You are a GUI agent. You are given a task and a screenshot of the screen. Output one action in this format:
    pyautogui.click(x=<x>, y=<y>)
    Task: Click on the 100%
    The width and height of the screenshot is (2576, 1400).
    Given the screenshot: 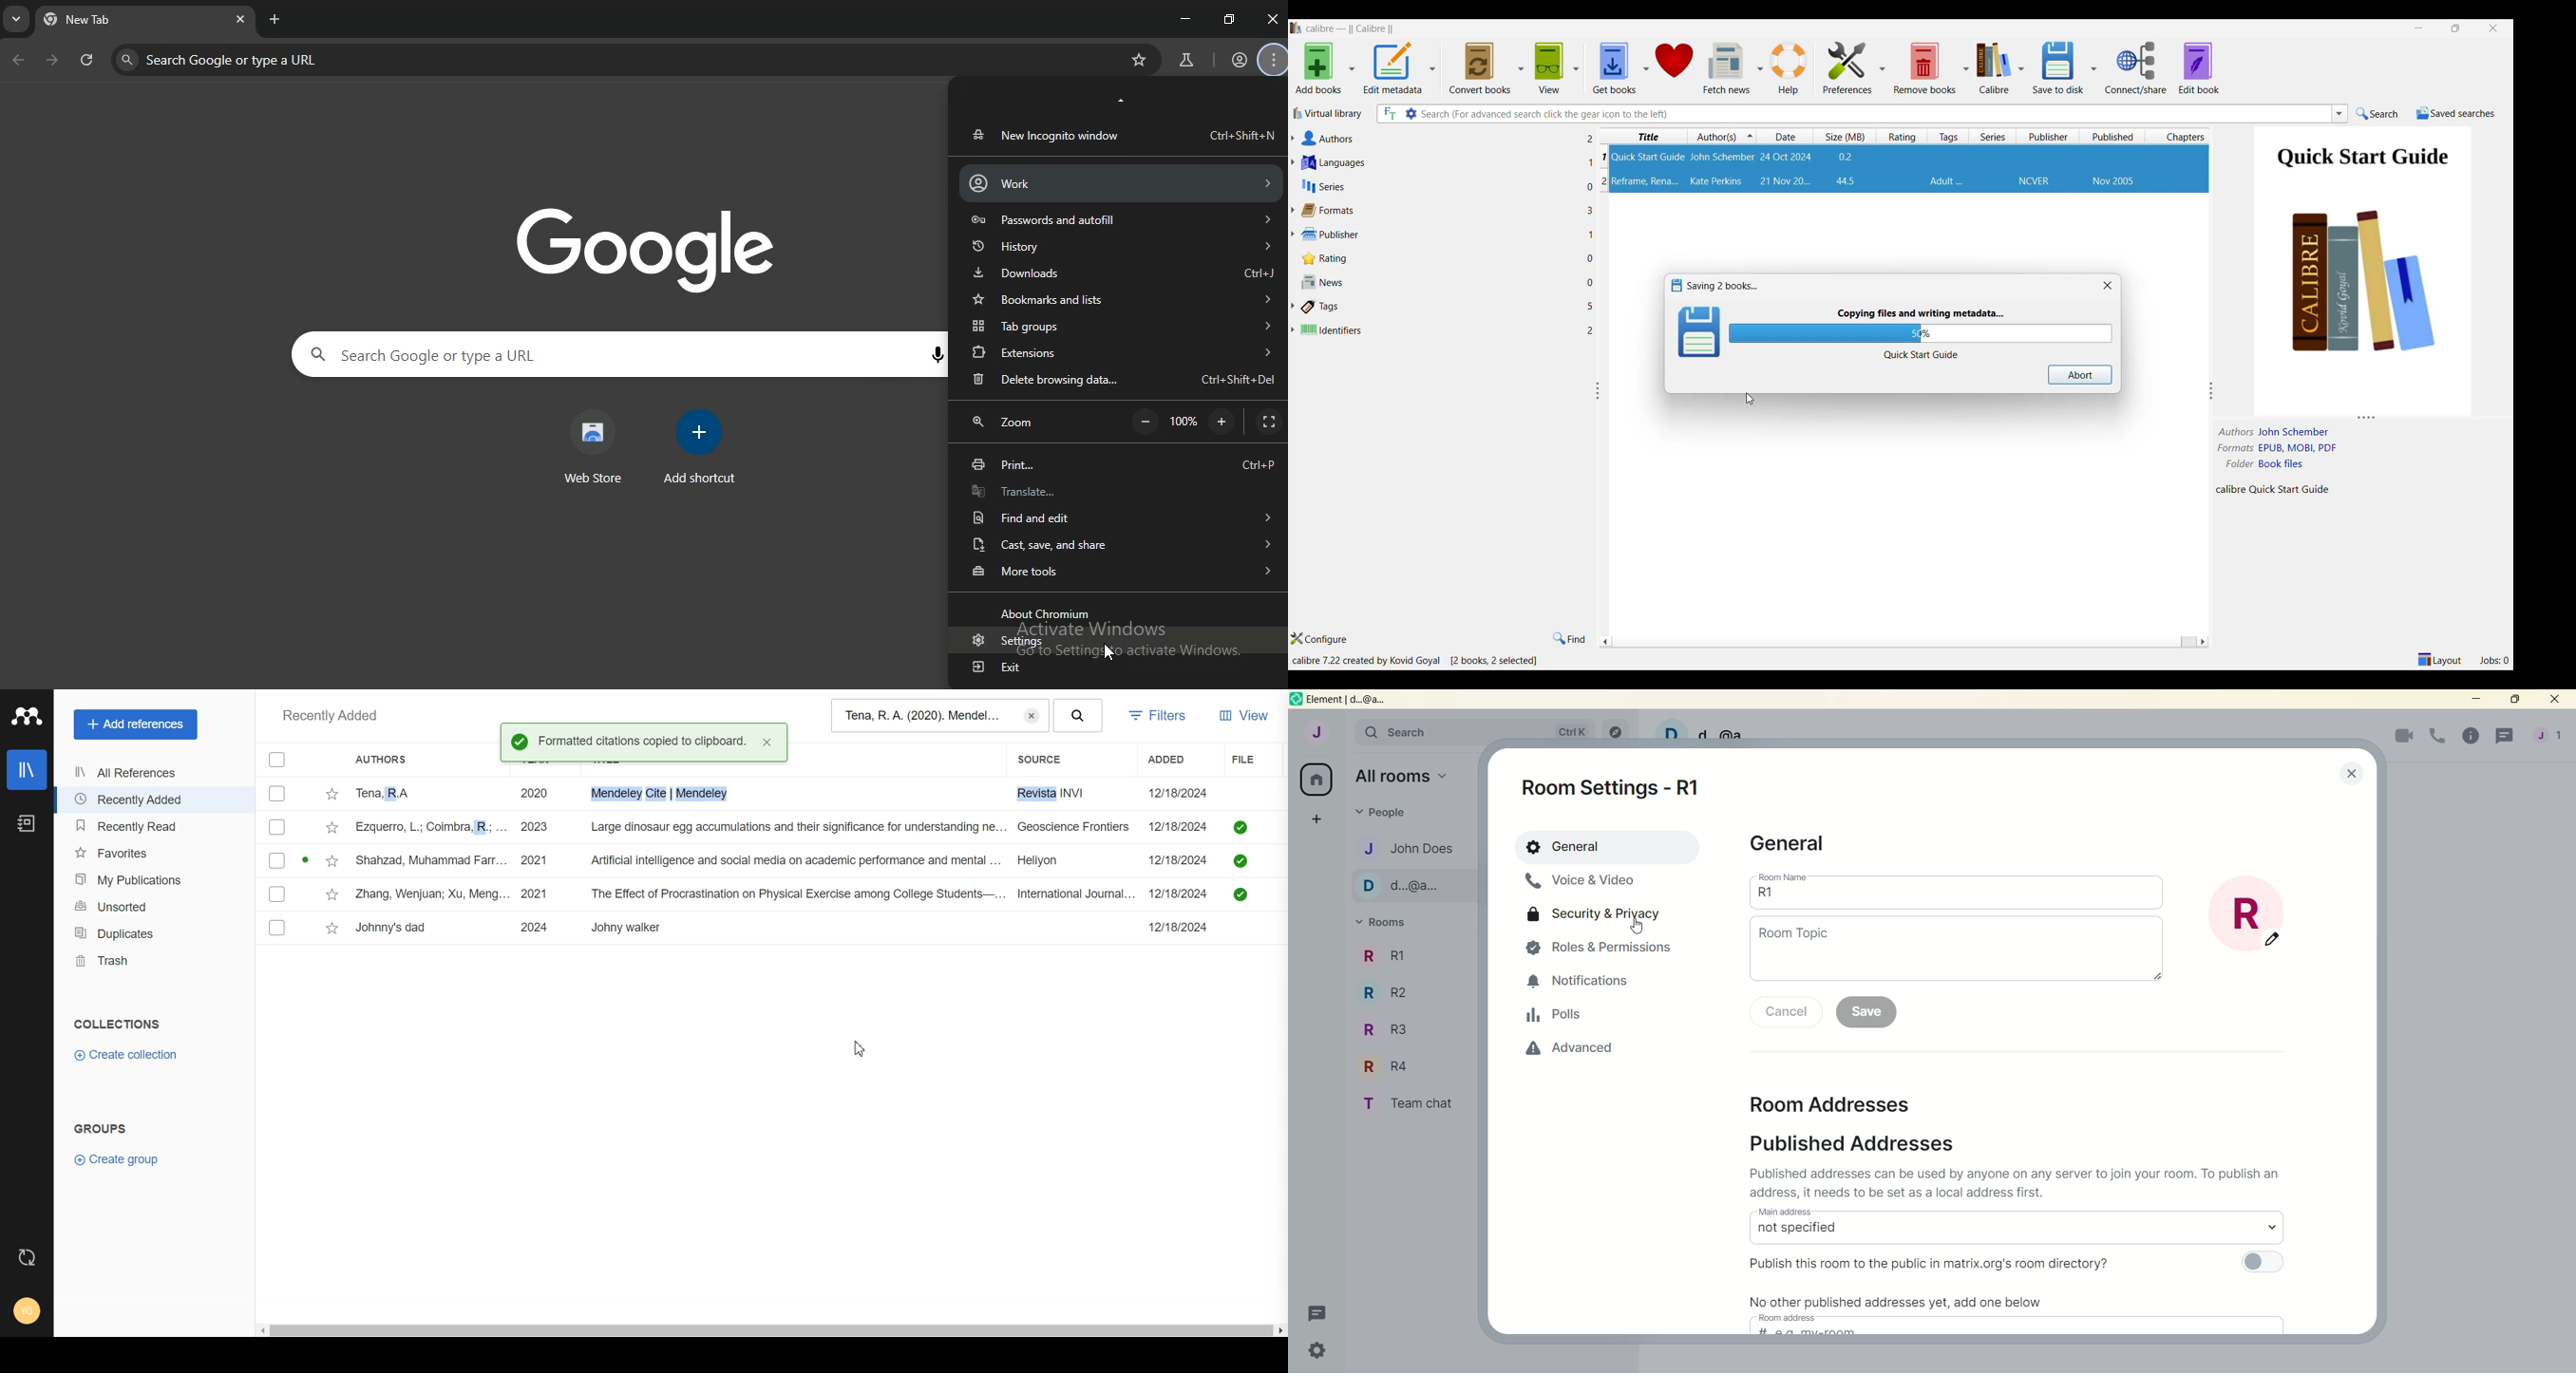 What is the action you would take?
    pyautogui.click(x=1187, y=423)
    